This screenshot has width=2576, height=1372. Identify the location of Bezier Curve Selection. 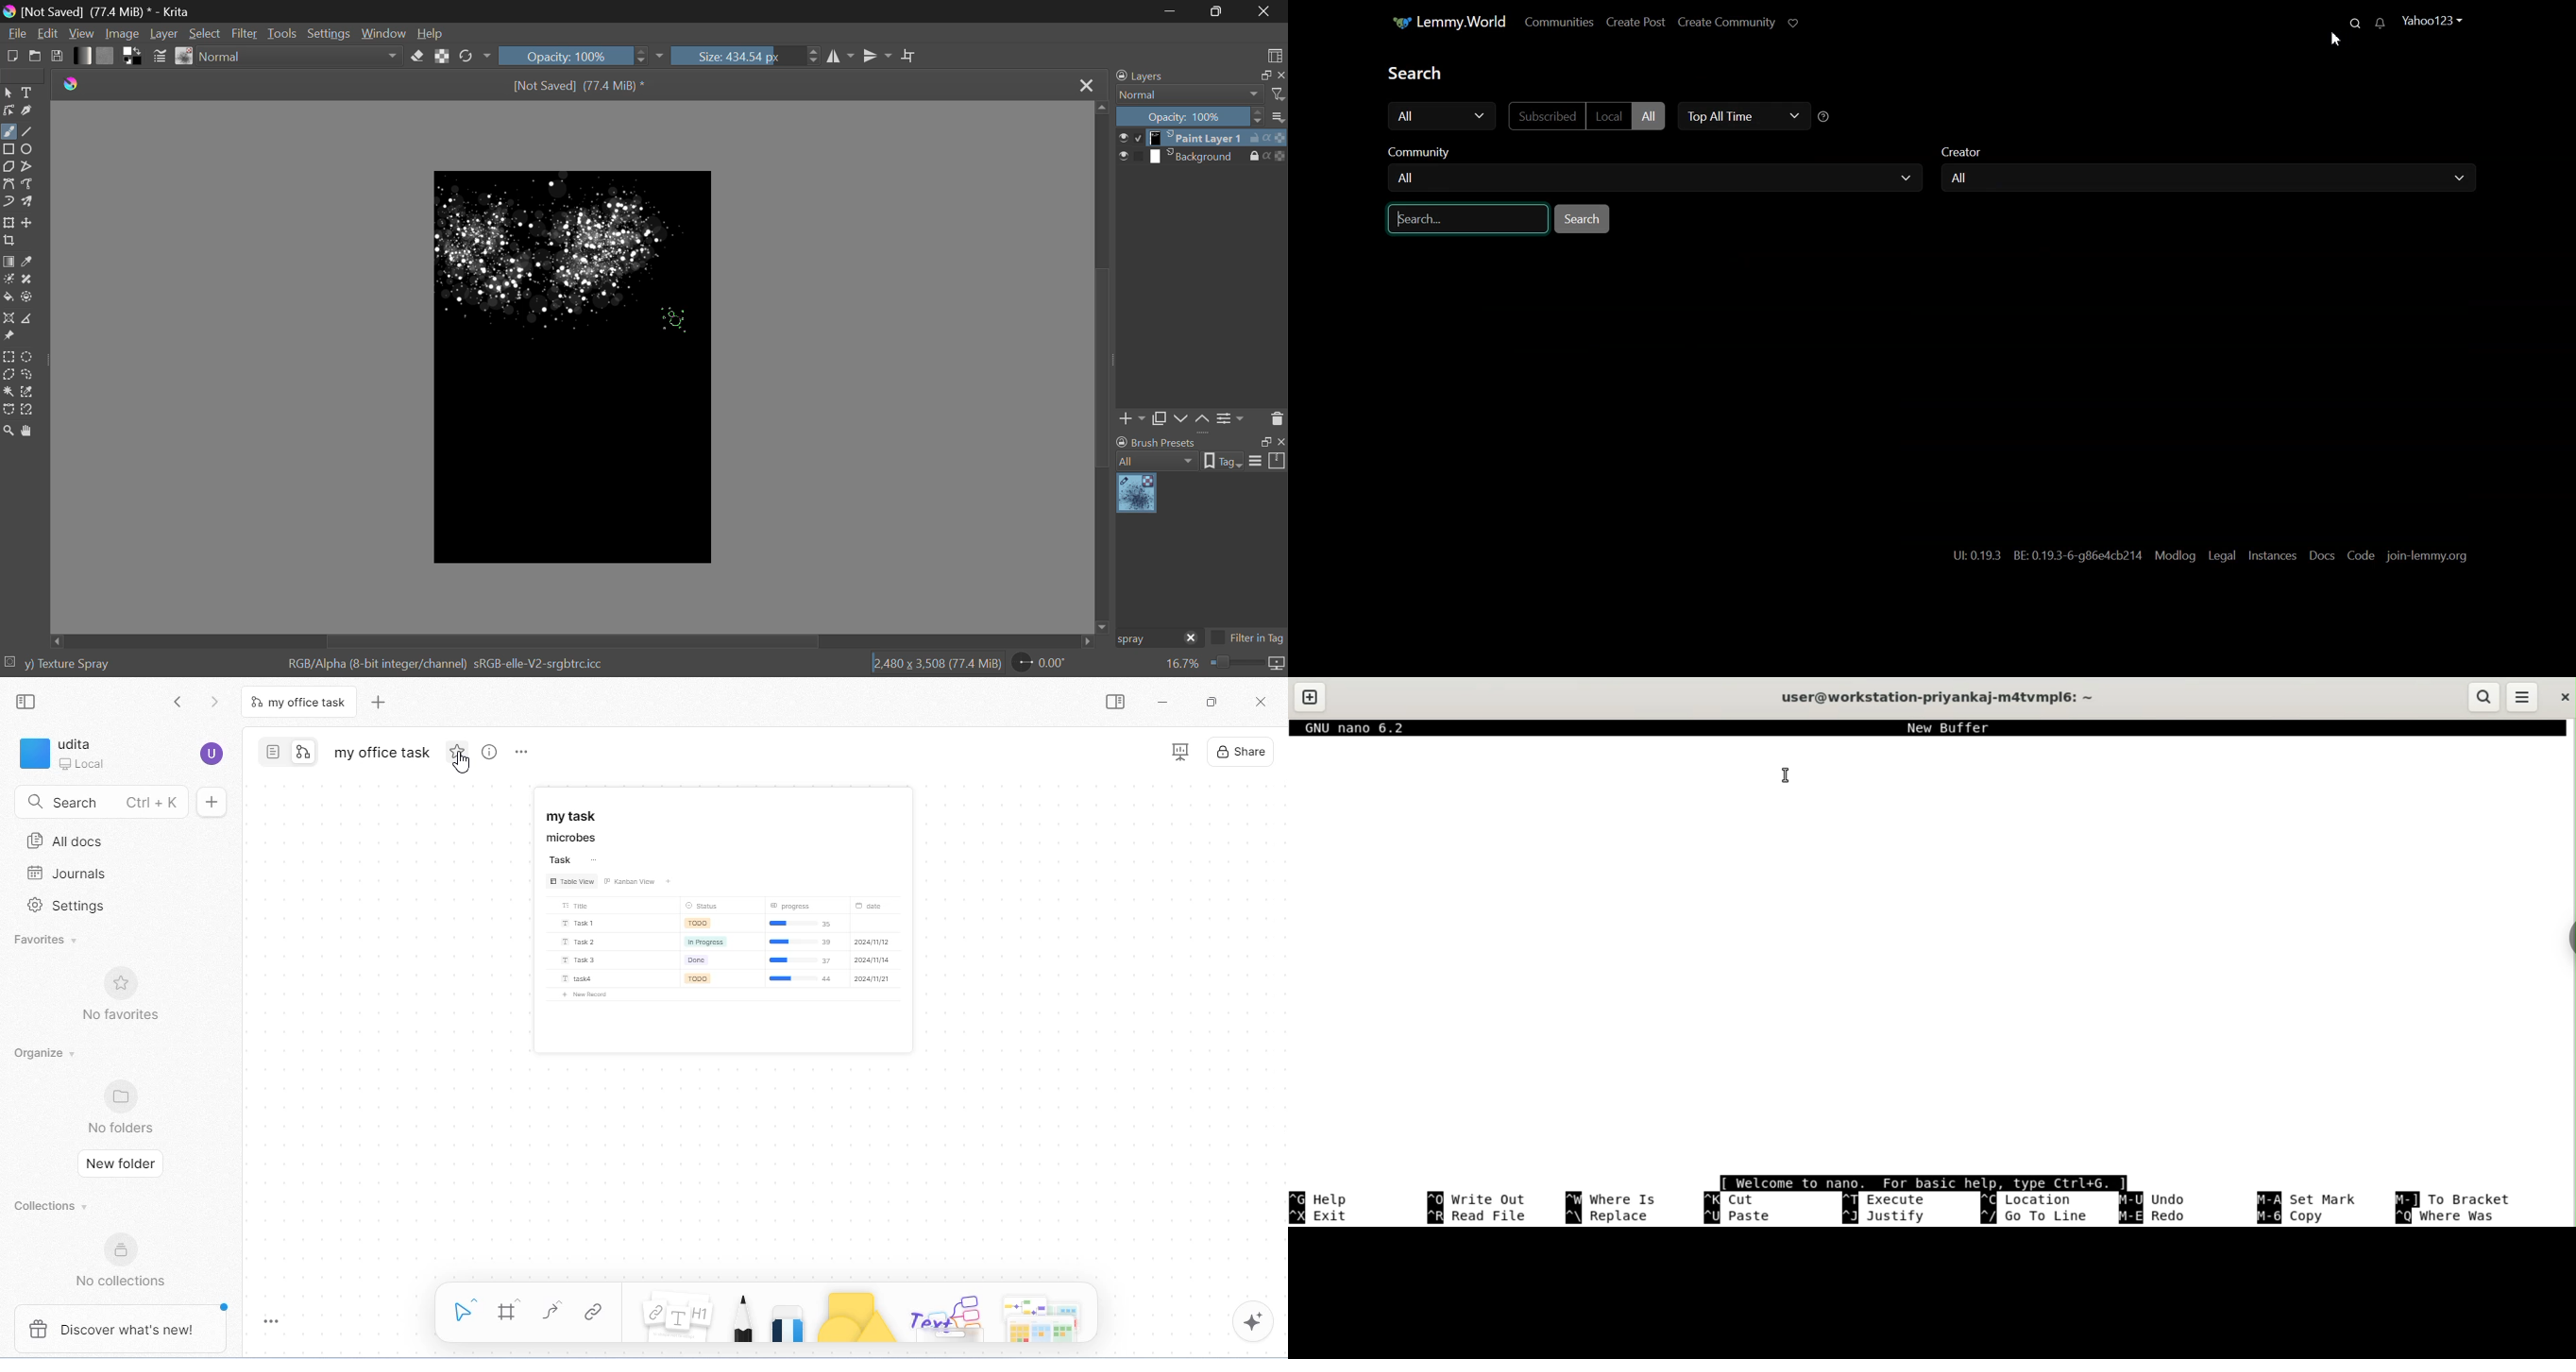
(9, 411).